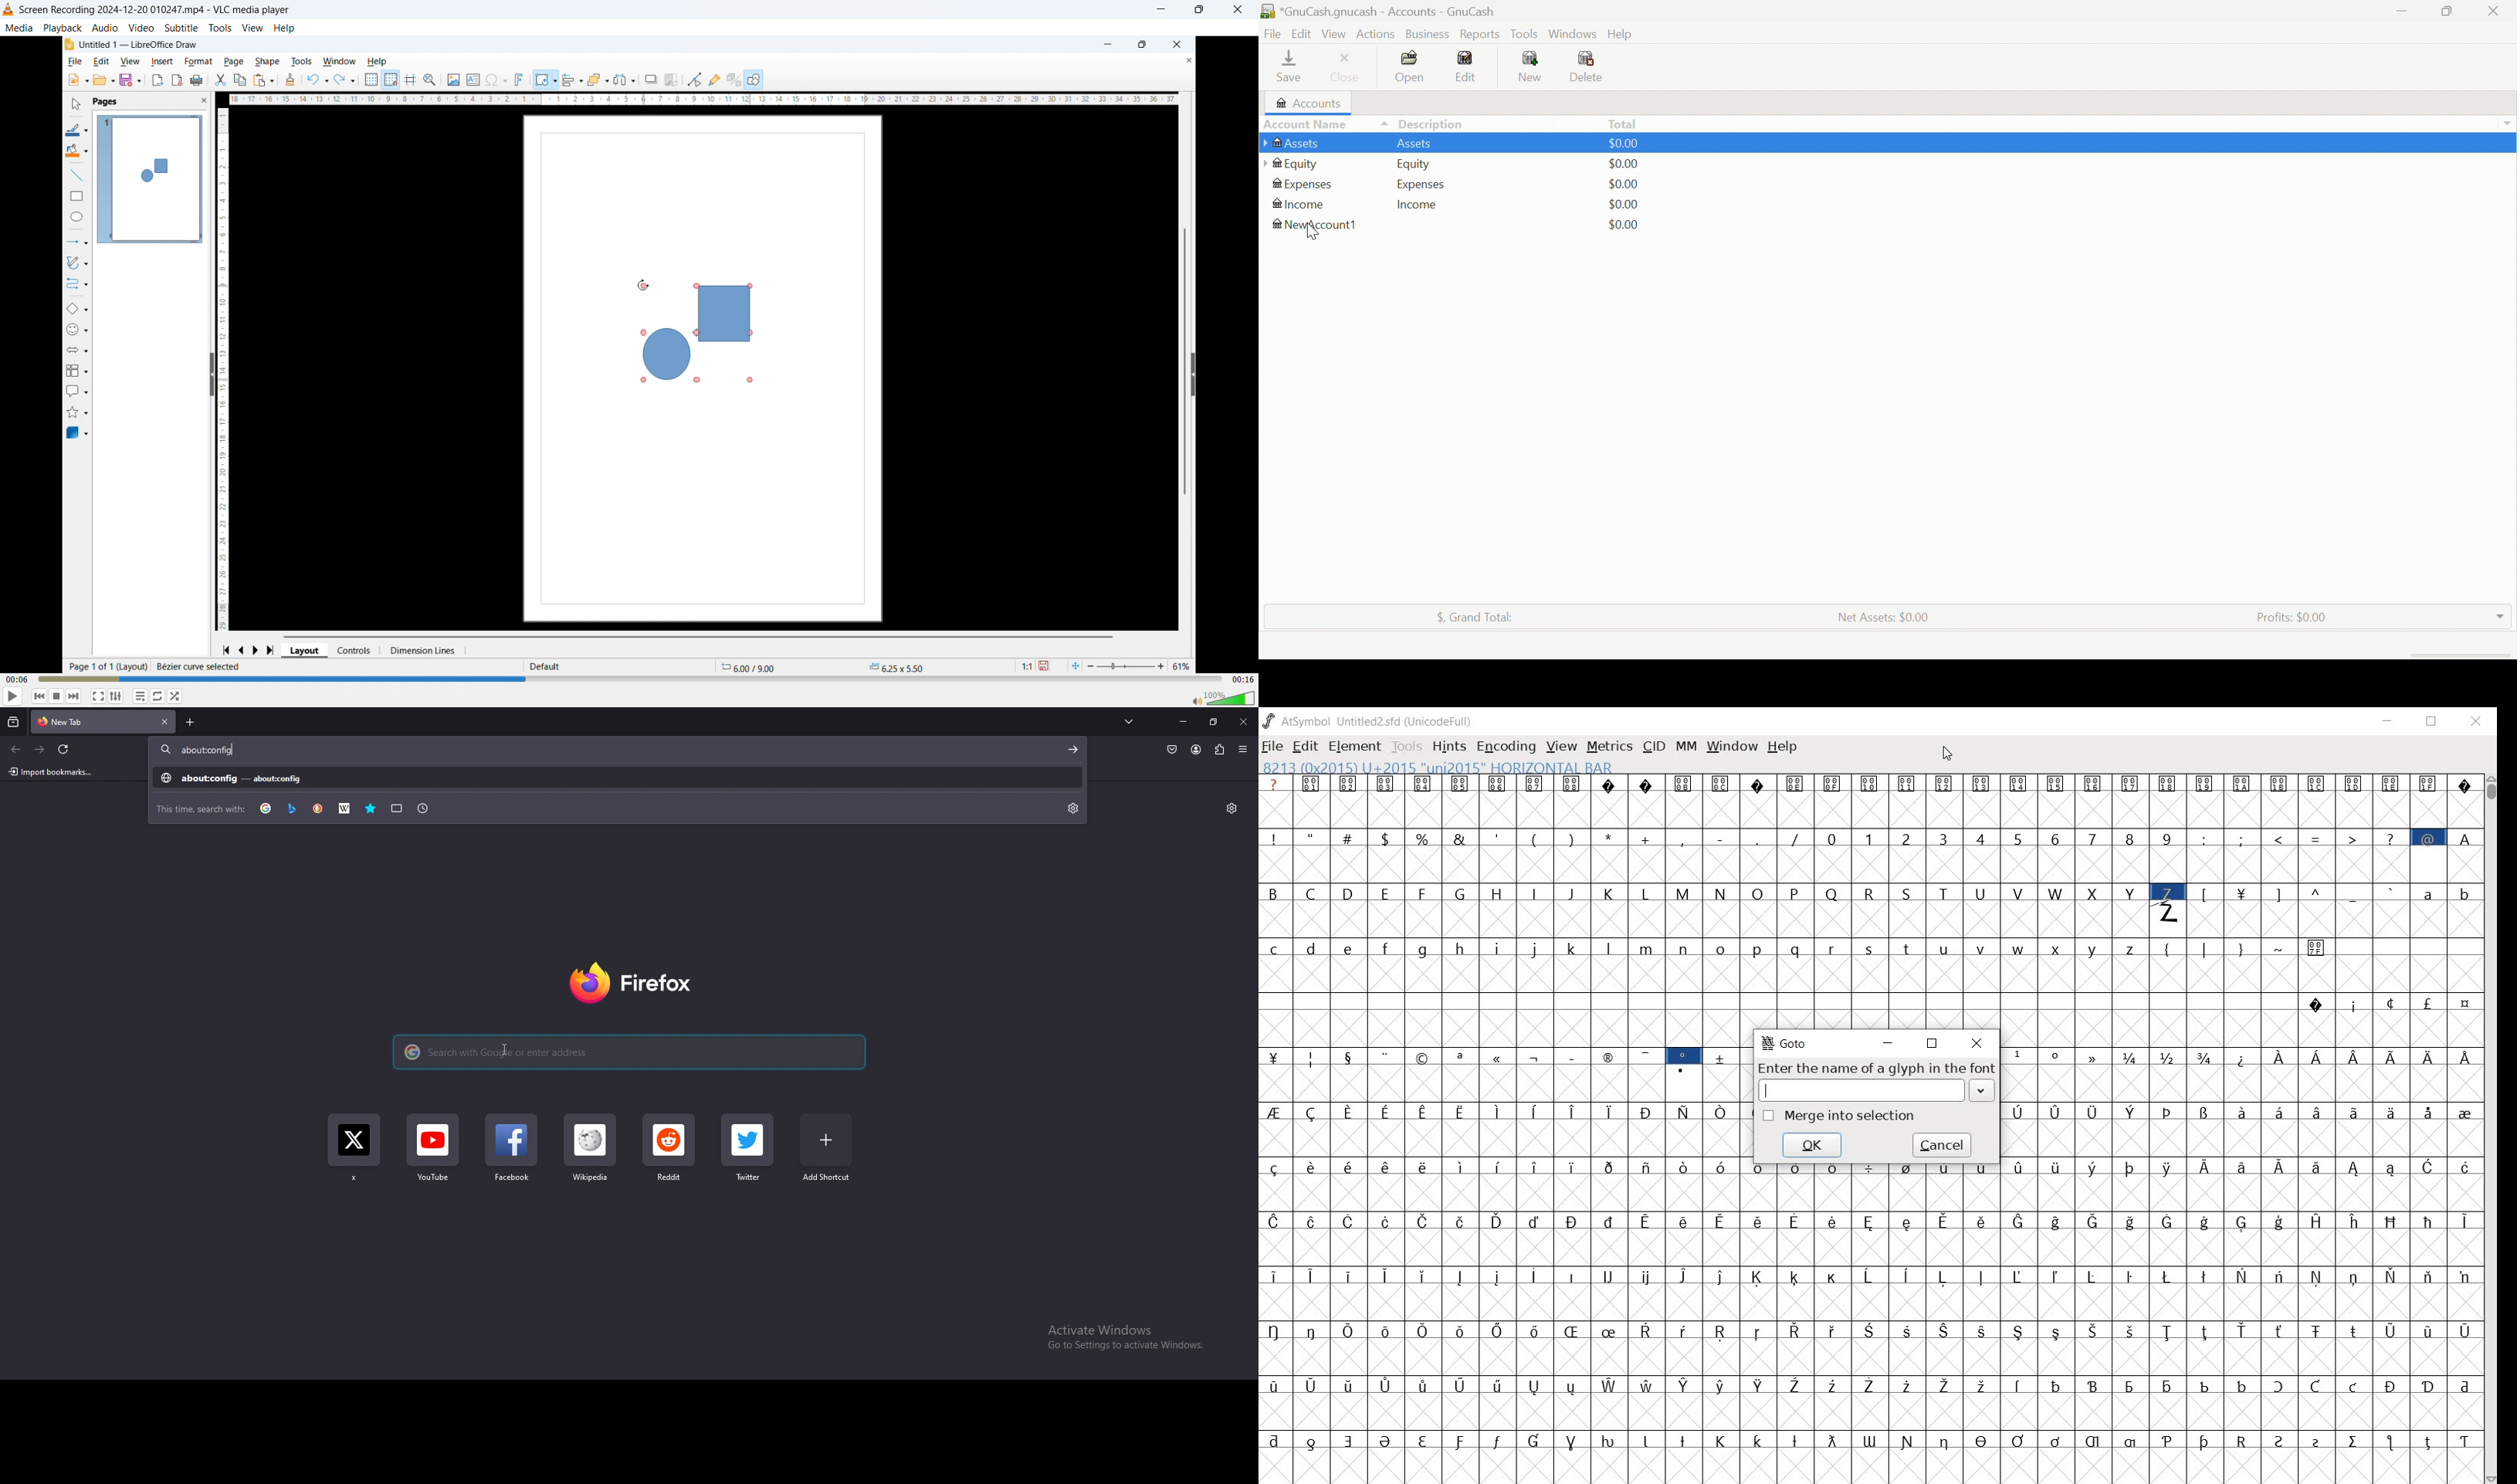 The width and height of the screenshot is (2520, 1484). What do you see at coordinates (1687, 748) in the screenshot?
I see `MM` at bounding box center [1687, 748].